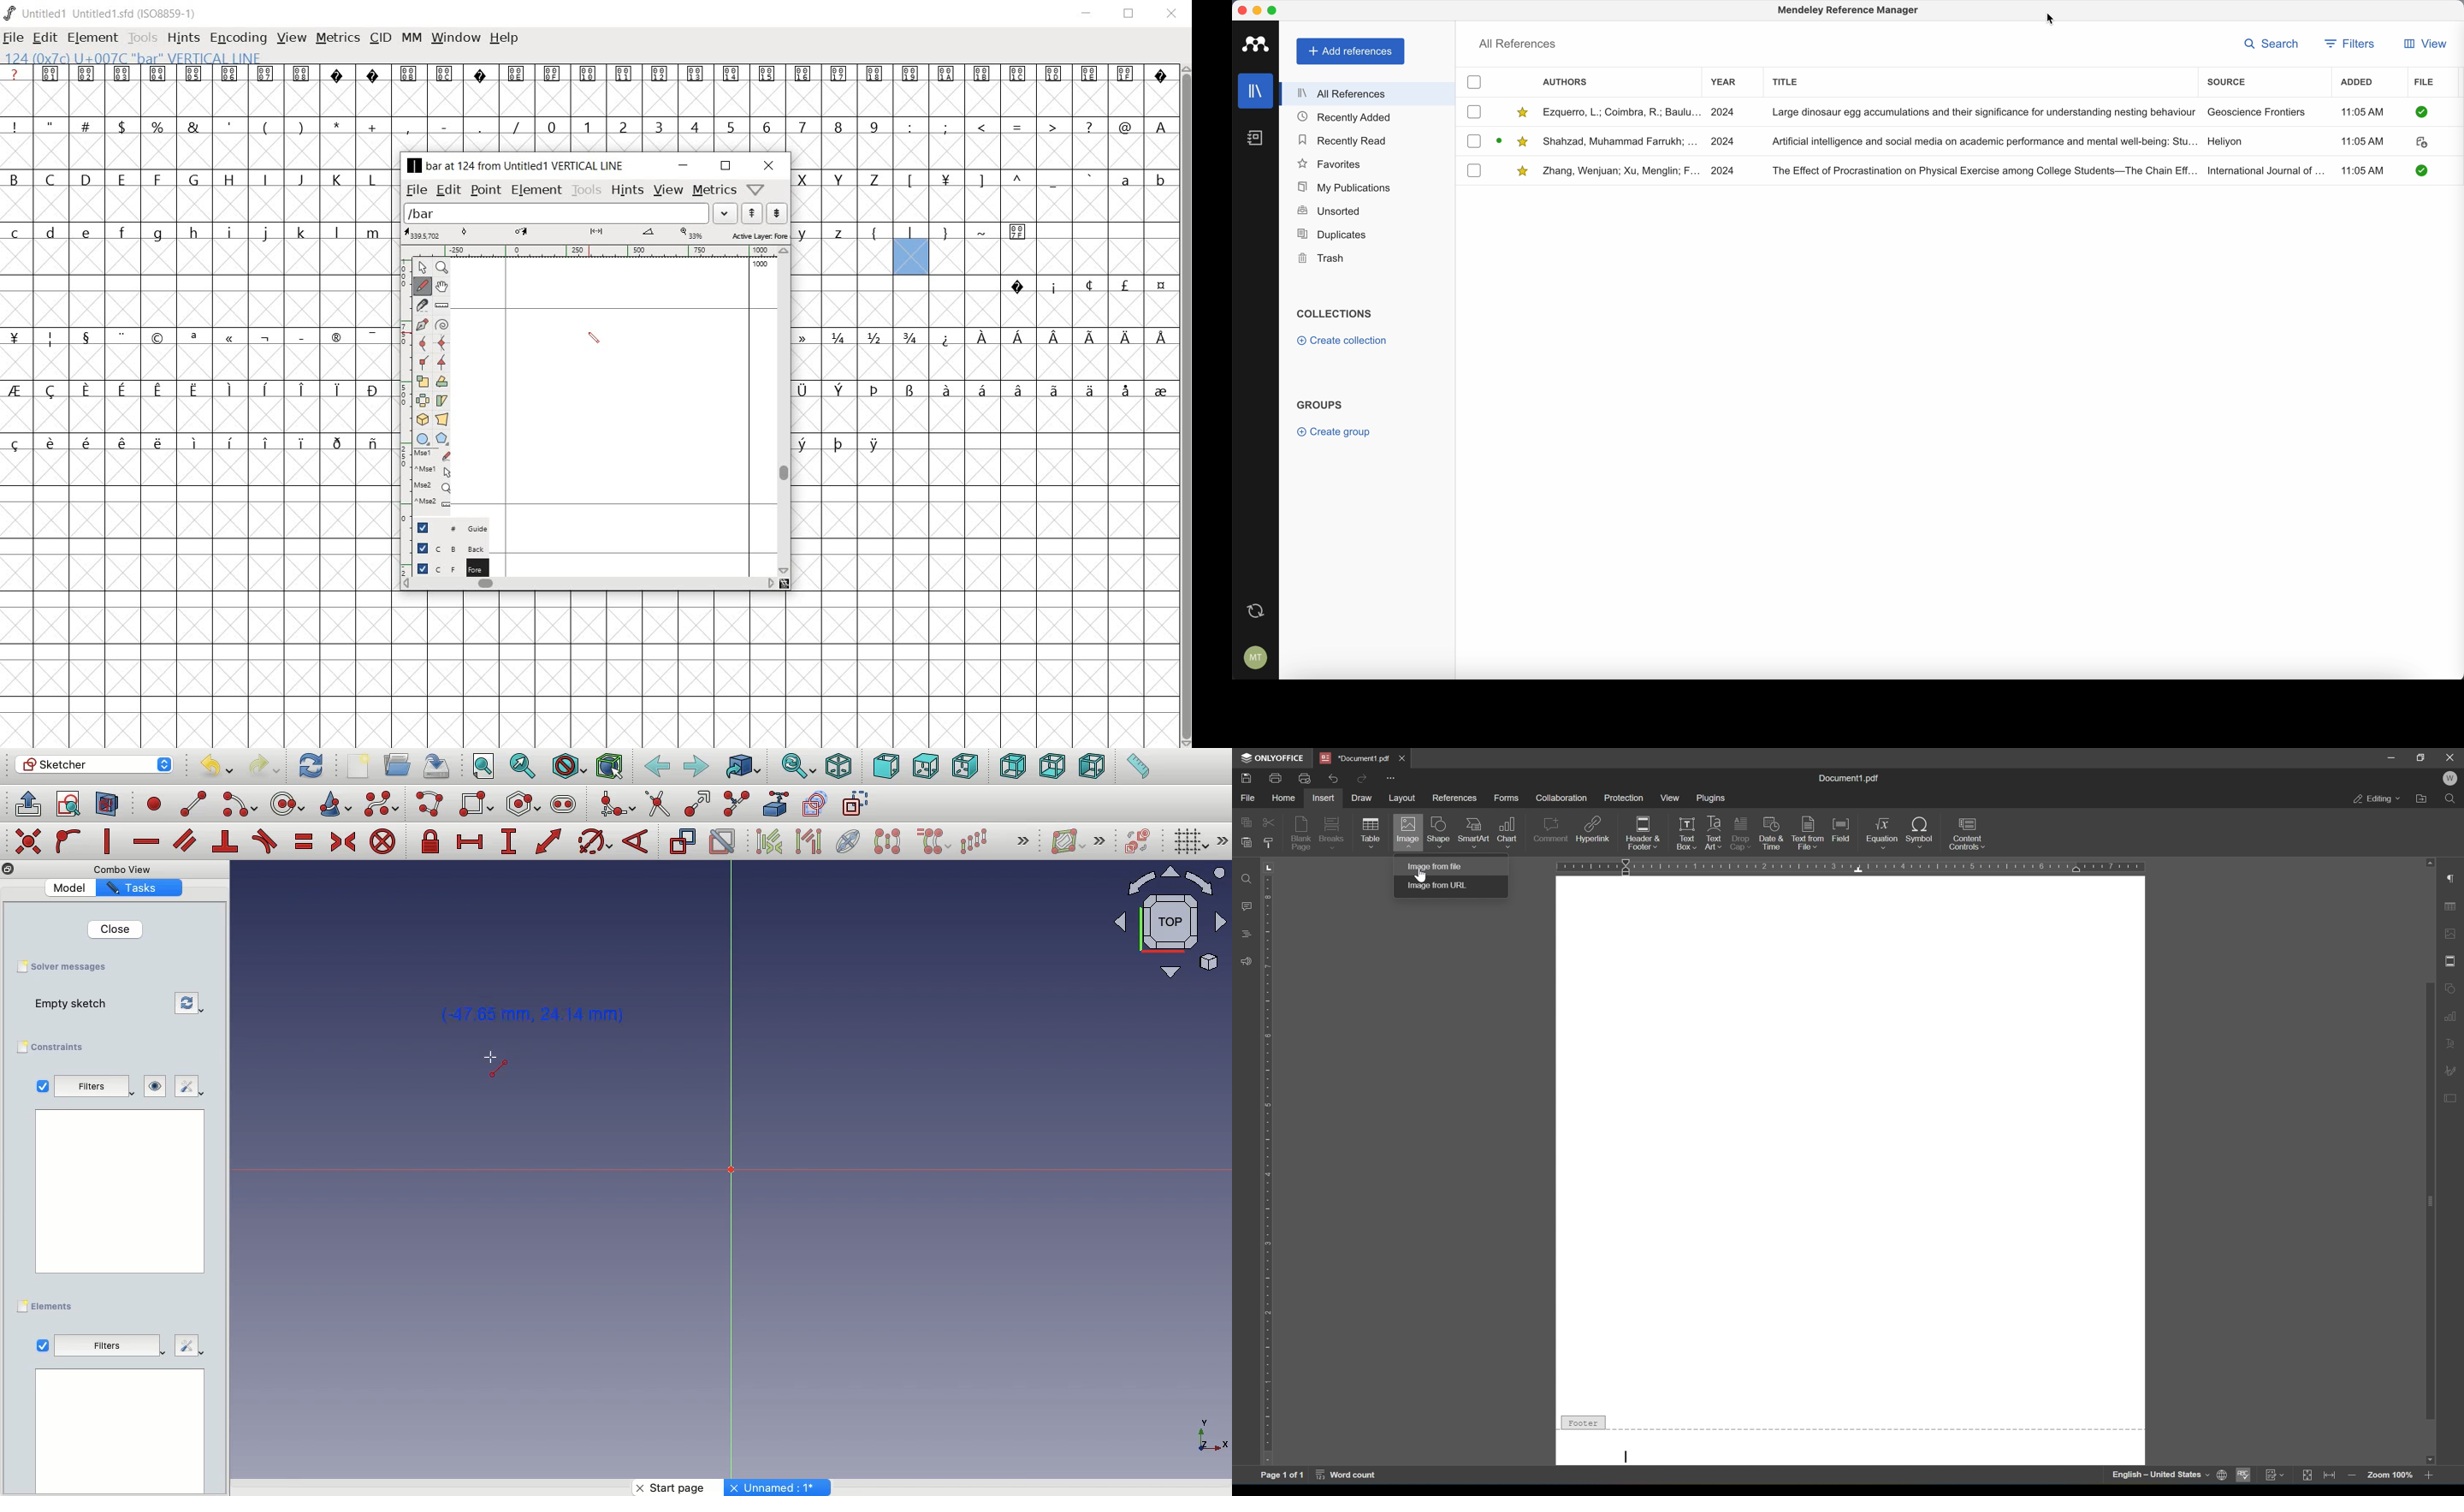  I want to click on trash, so click(1322, 259).